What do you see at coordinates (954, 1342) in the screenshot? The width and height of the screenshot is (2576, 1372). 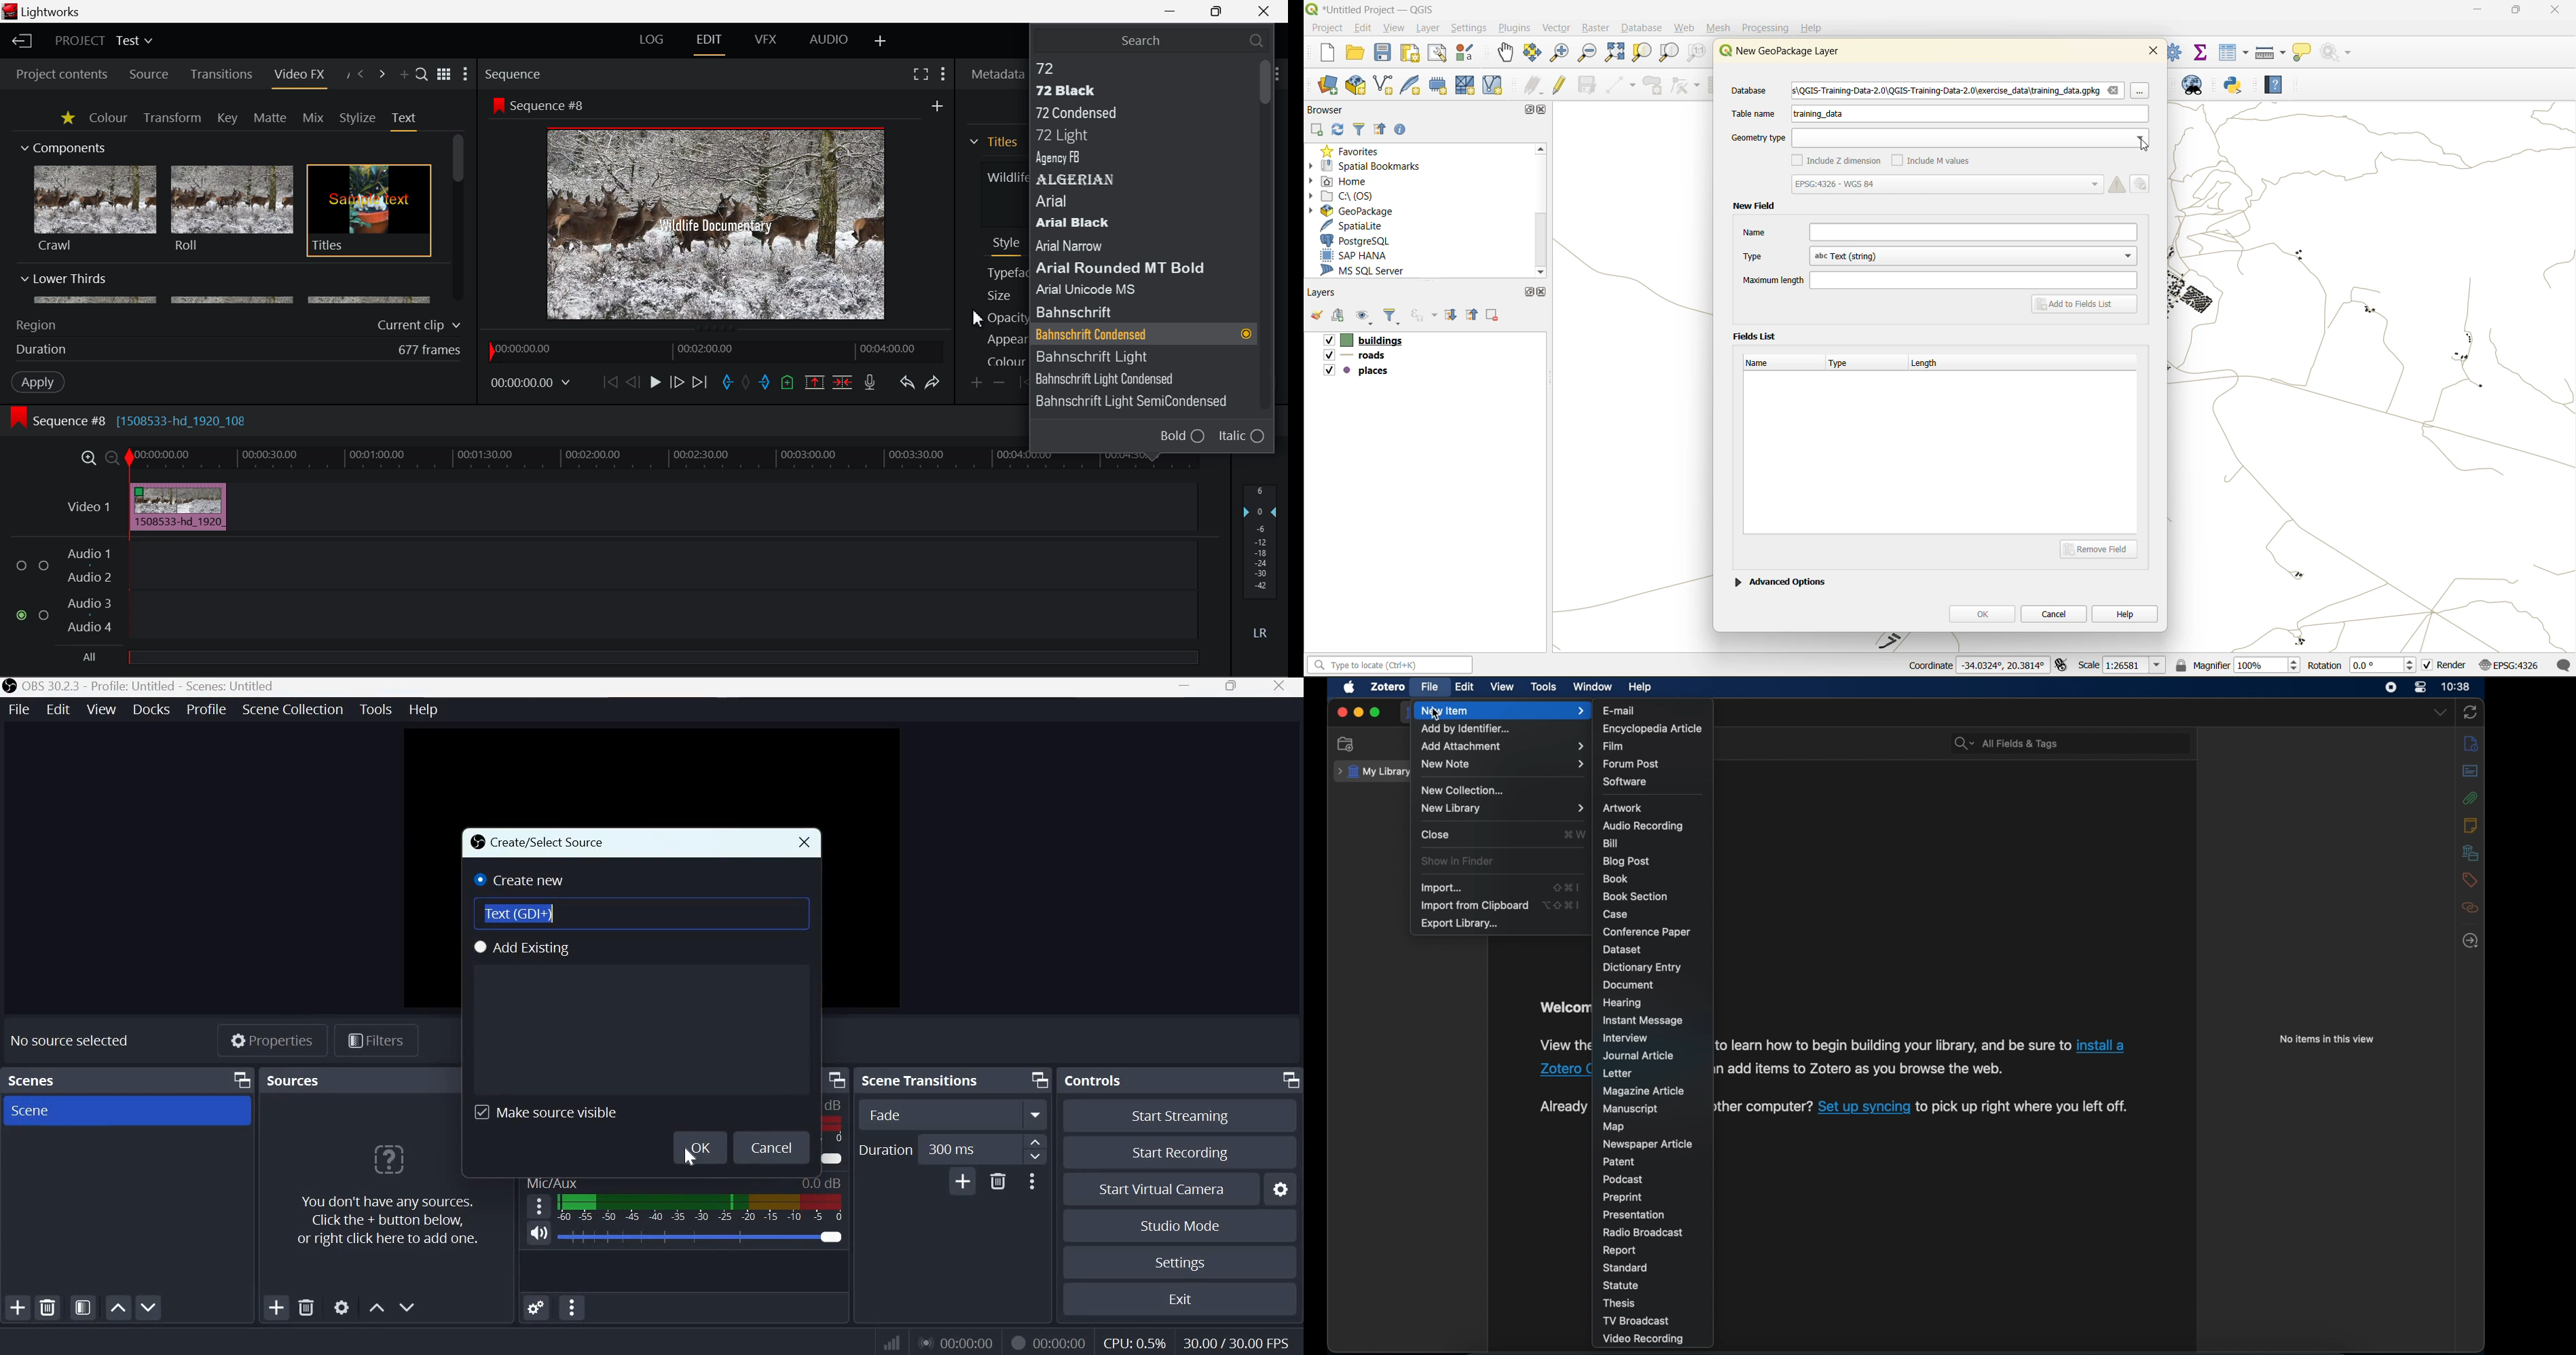 I see `00:00:00` at bounding box center [954, 1342].